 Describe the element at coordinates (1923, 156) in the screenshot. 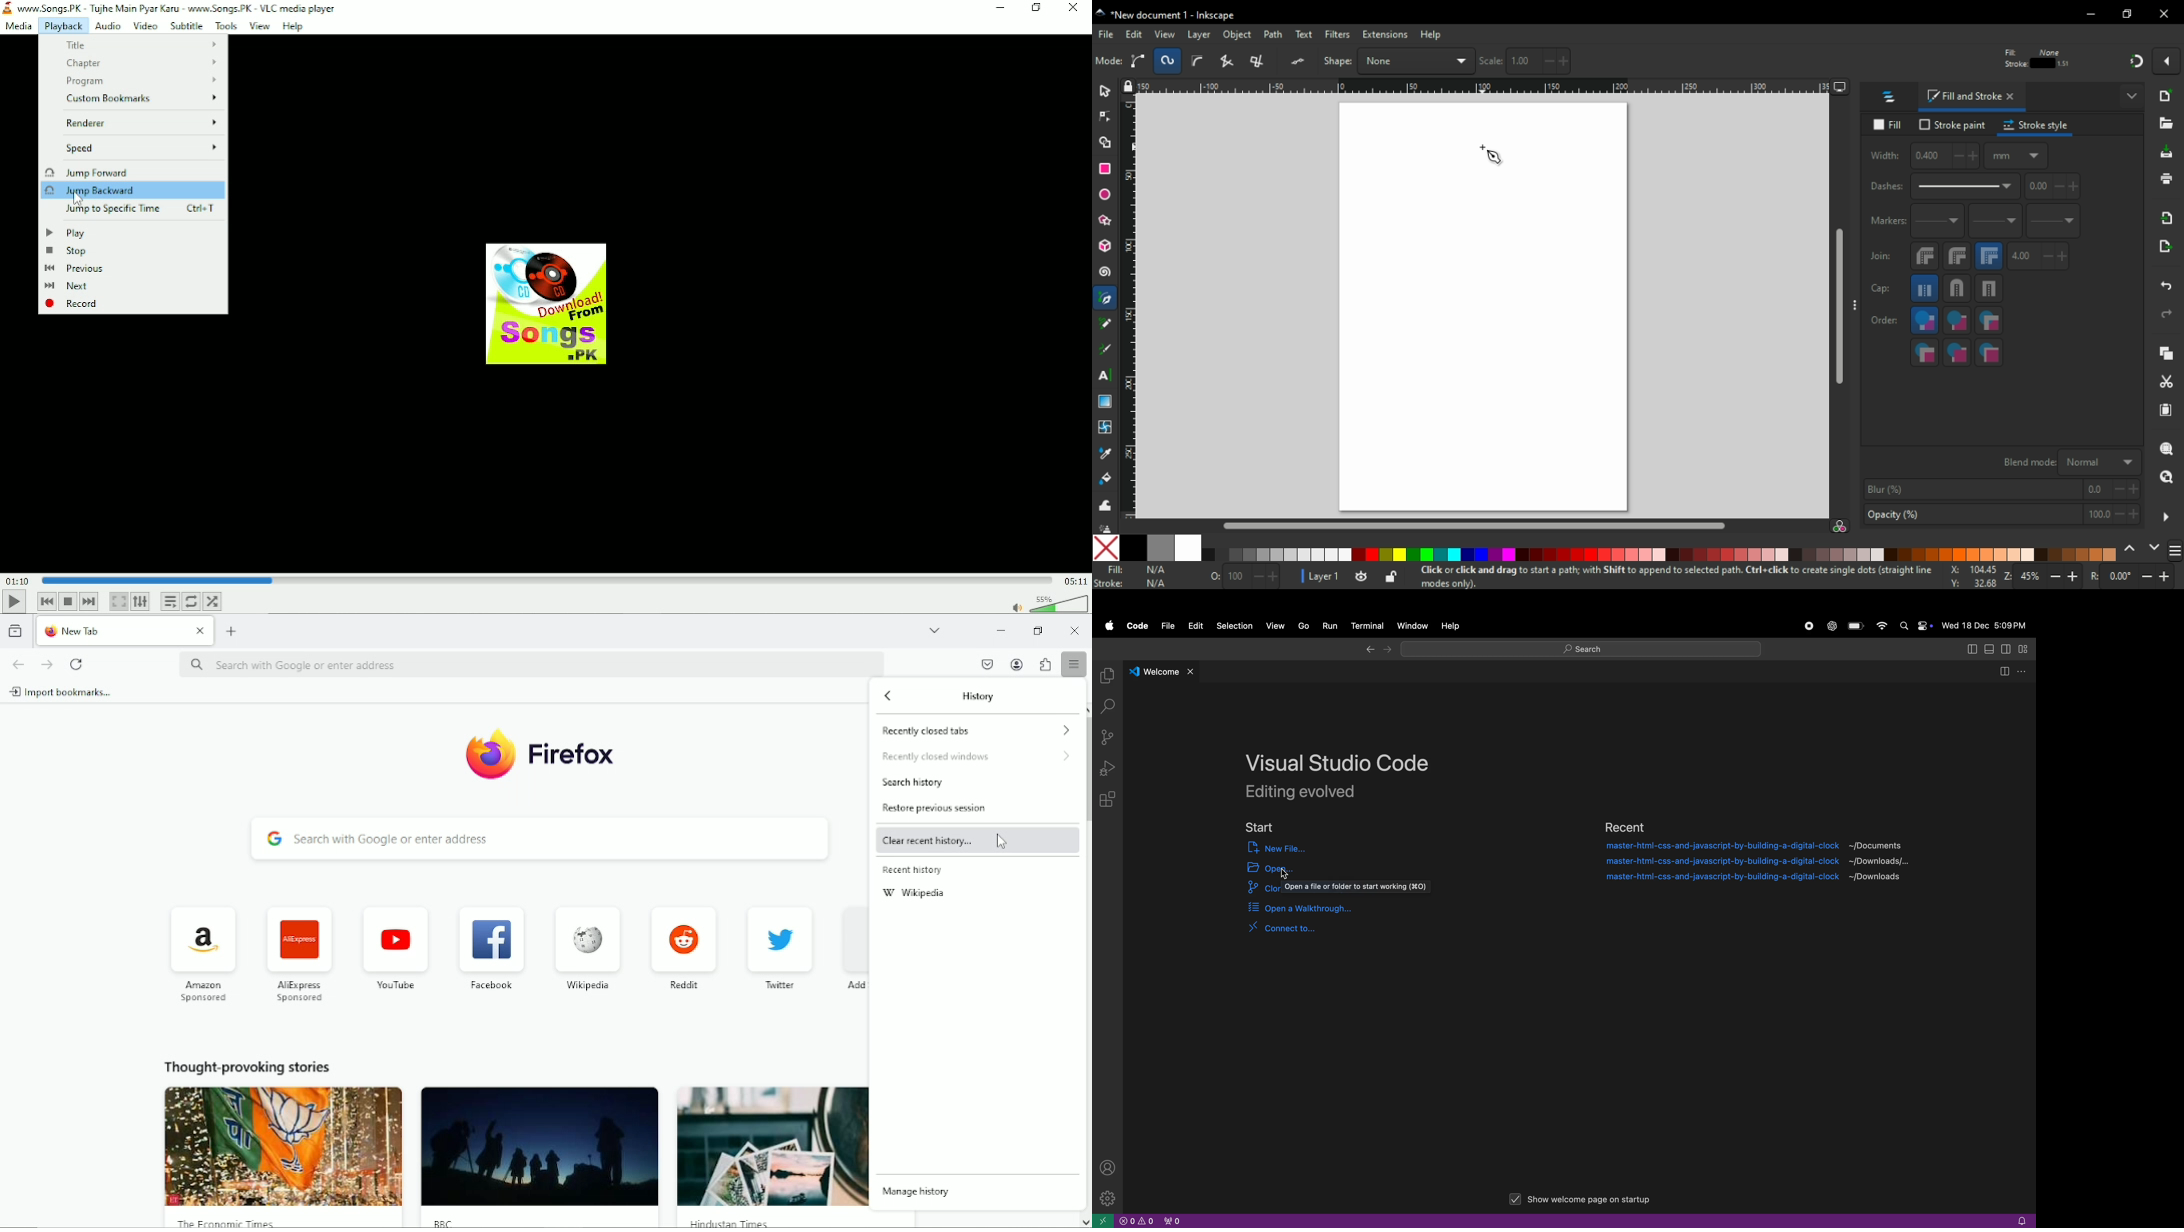

I see `width` at that location.